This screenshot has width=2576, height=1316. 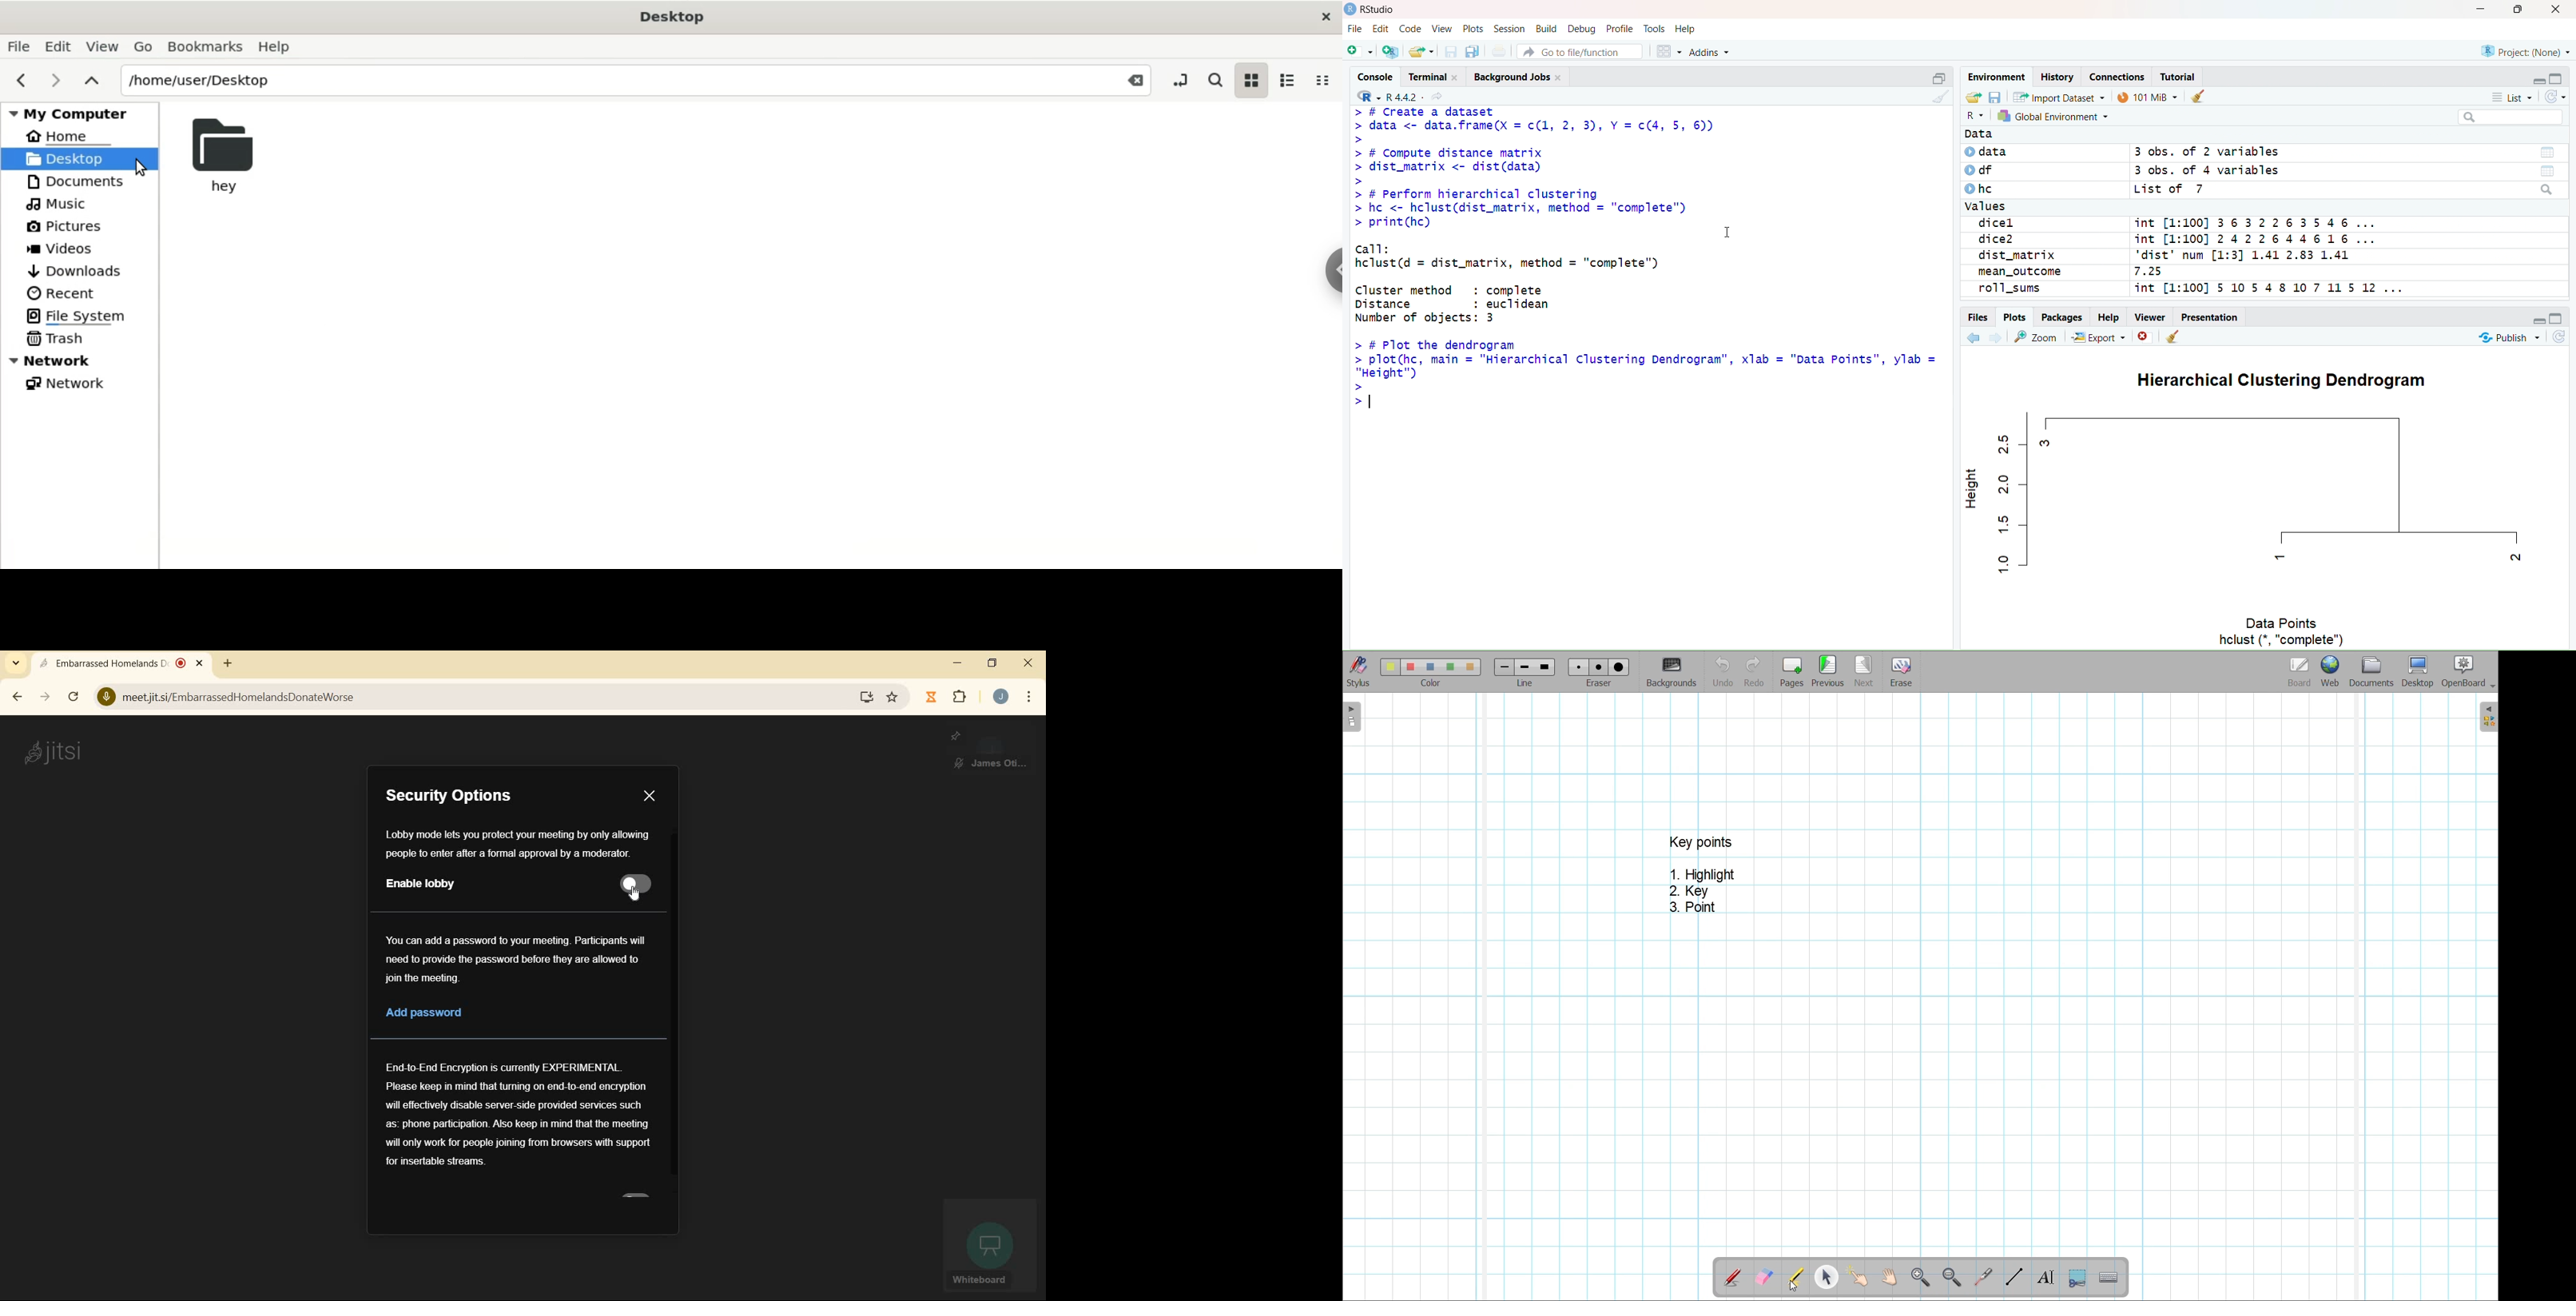 What do you see at coordinates (2538, 80) in the screenshot?
I see `Minimize` at bounding box center [2538, 80].